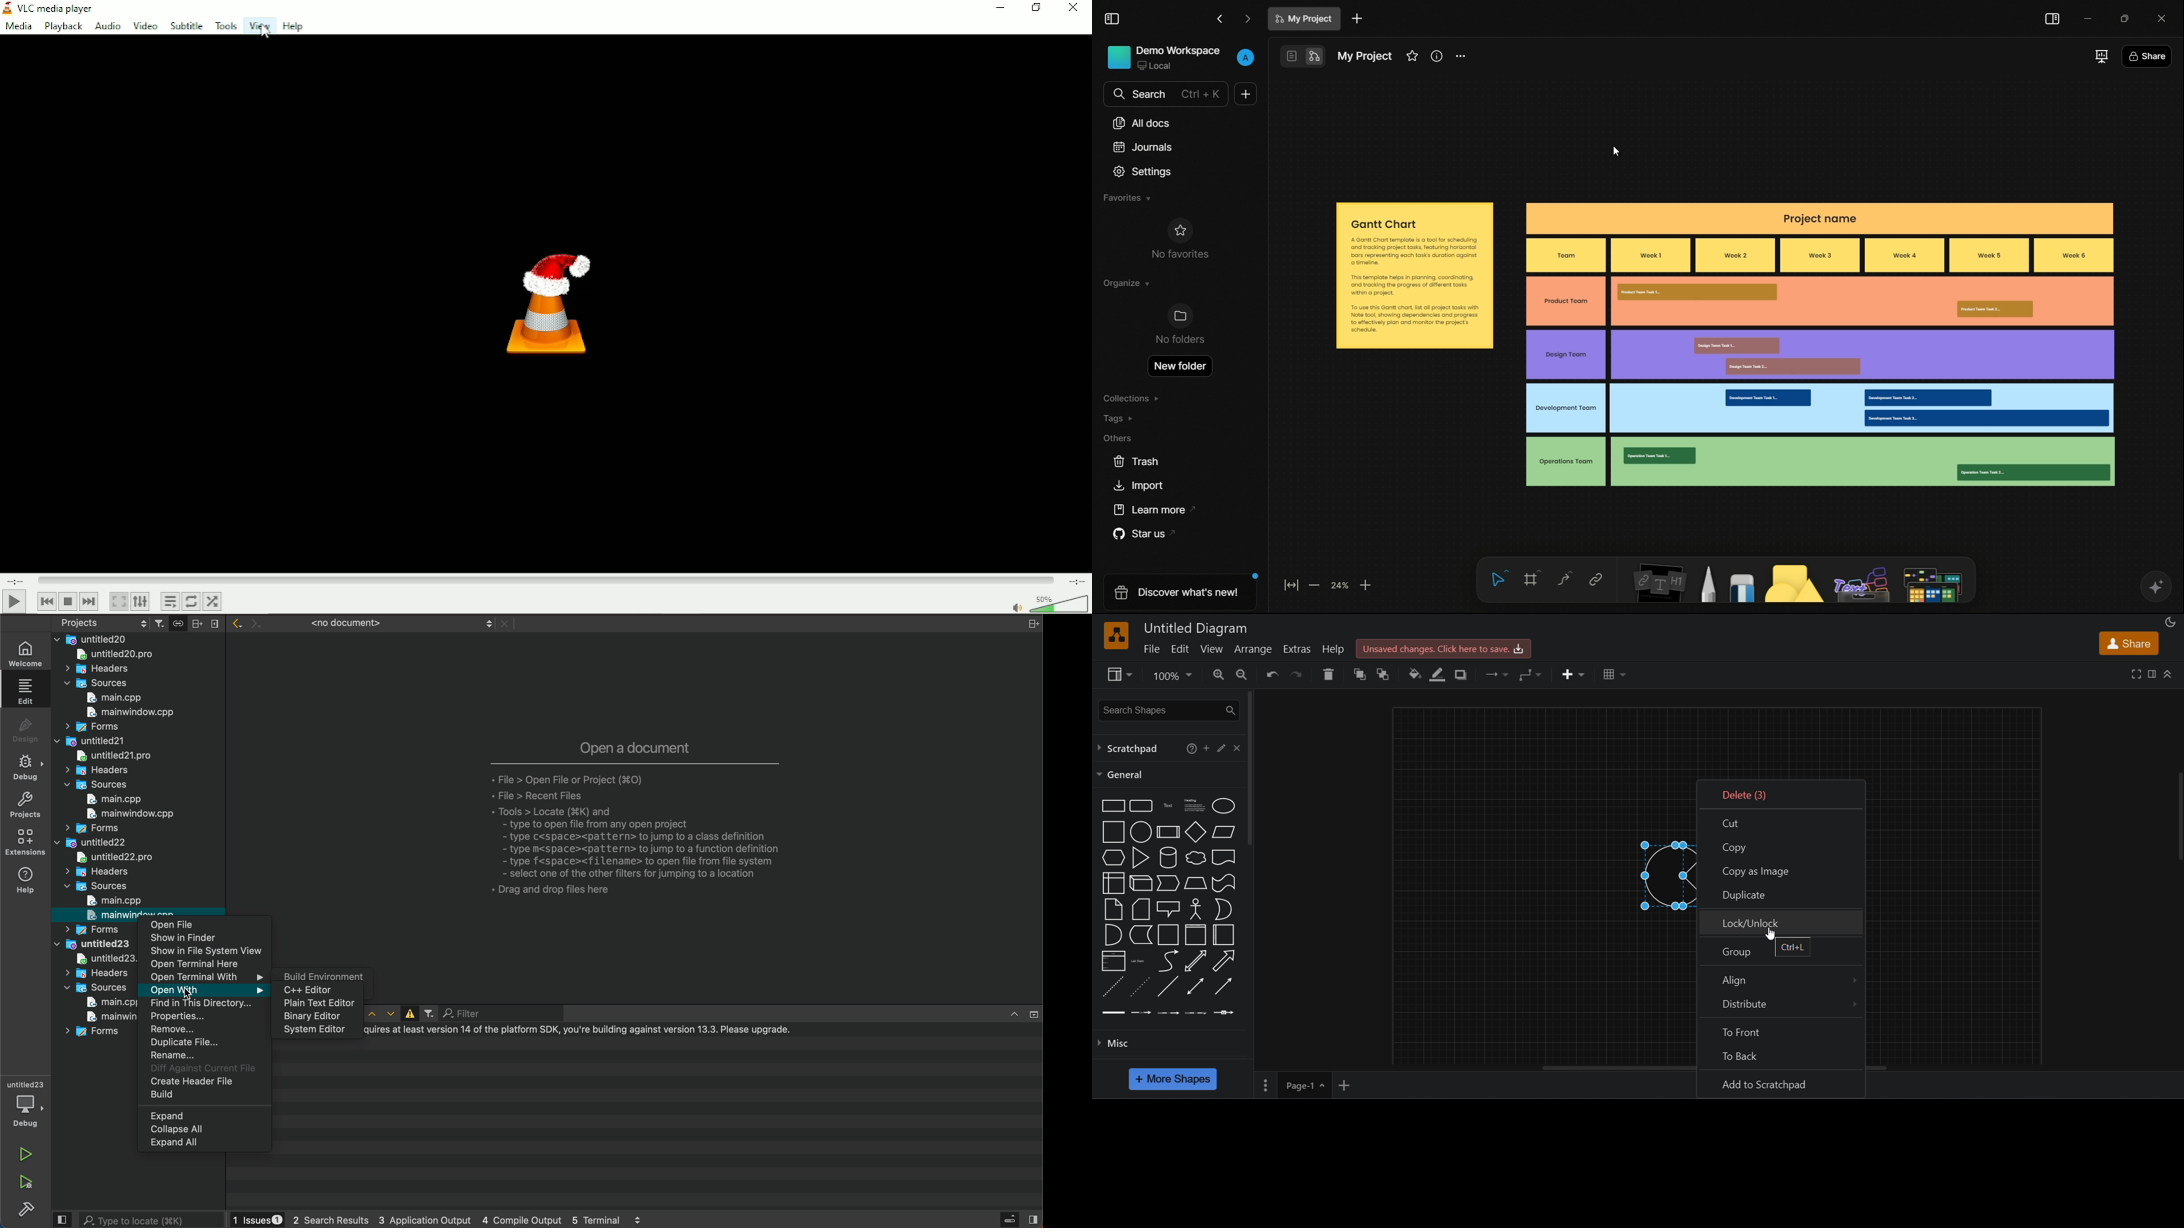 The height and width of the screenshot is (1232, 2184). Describe the element at coordinates (1111, 805) in the screenshot. I see `rectangle` at that location.